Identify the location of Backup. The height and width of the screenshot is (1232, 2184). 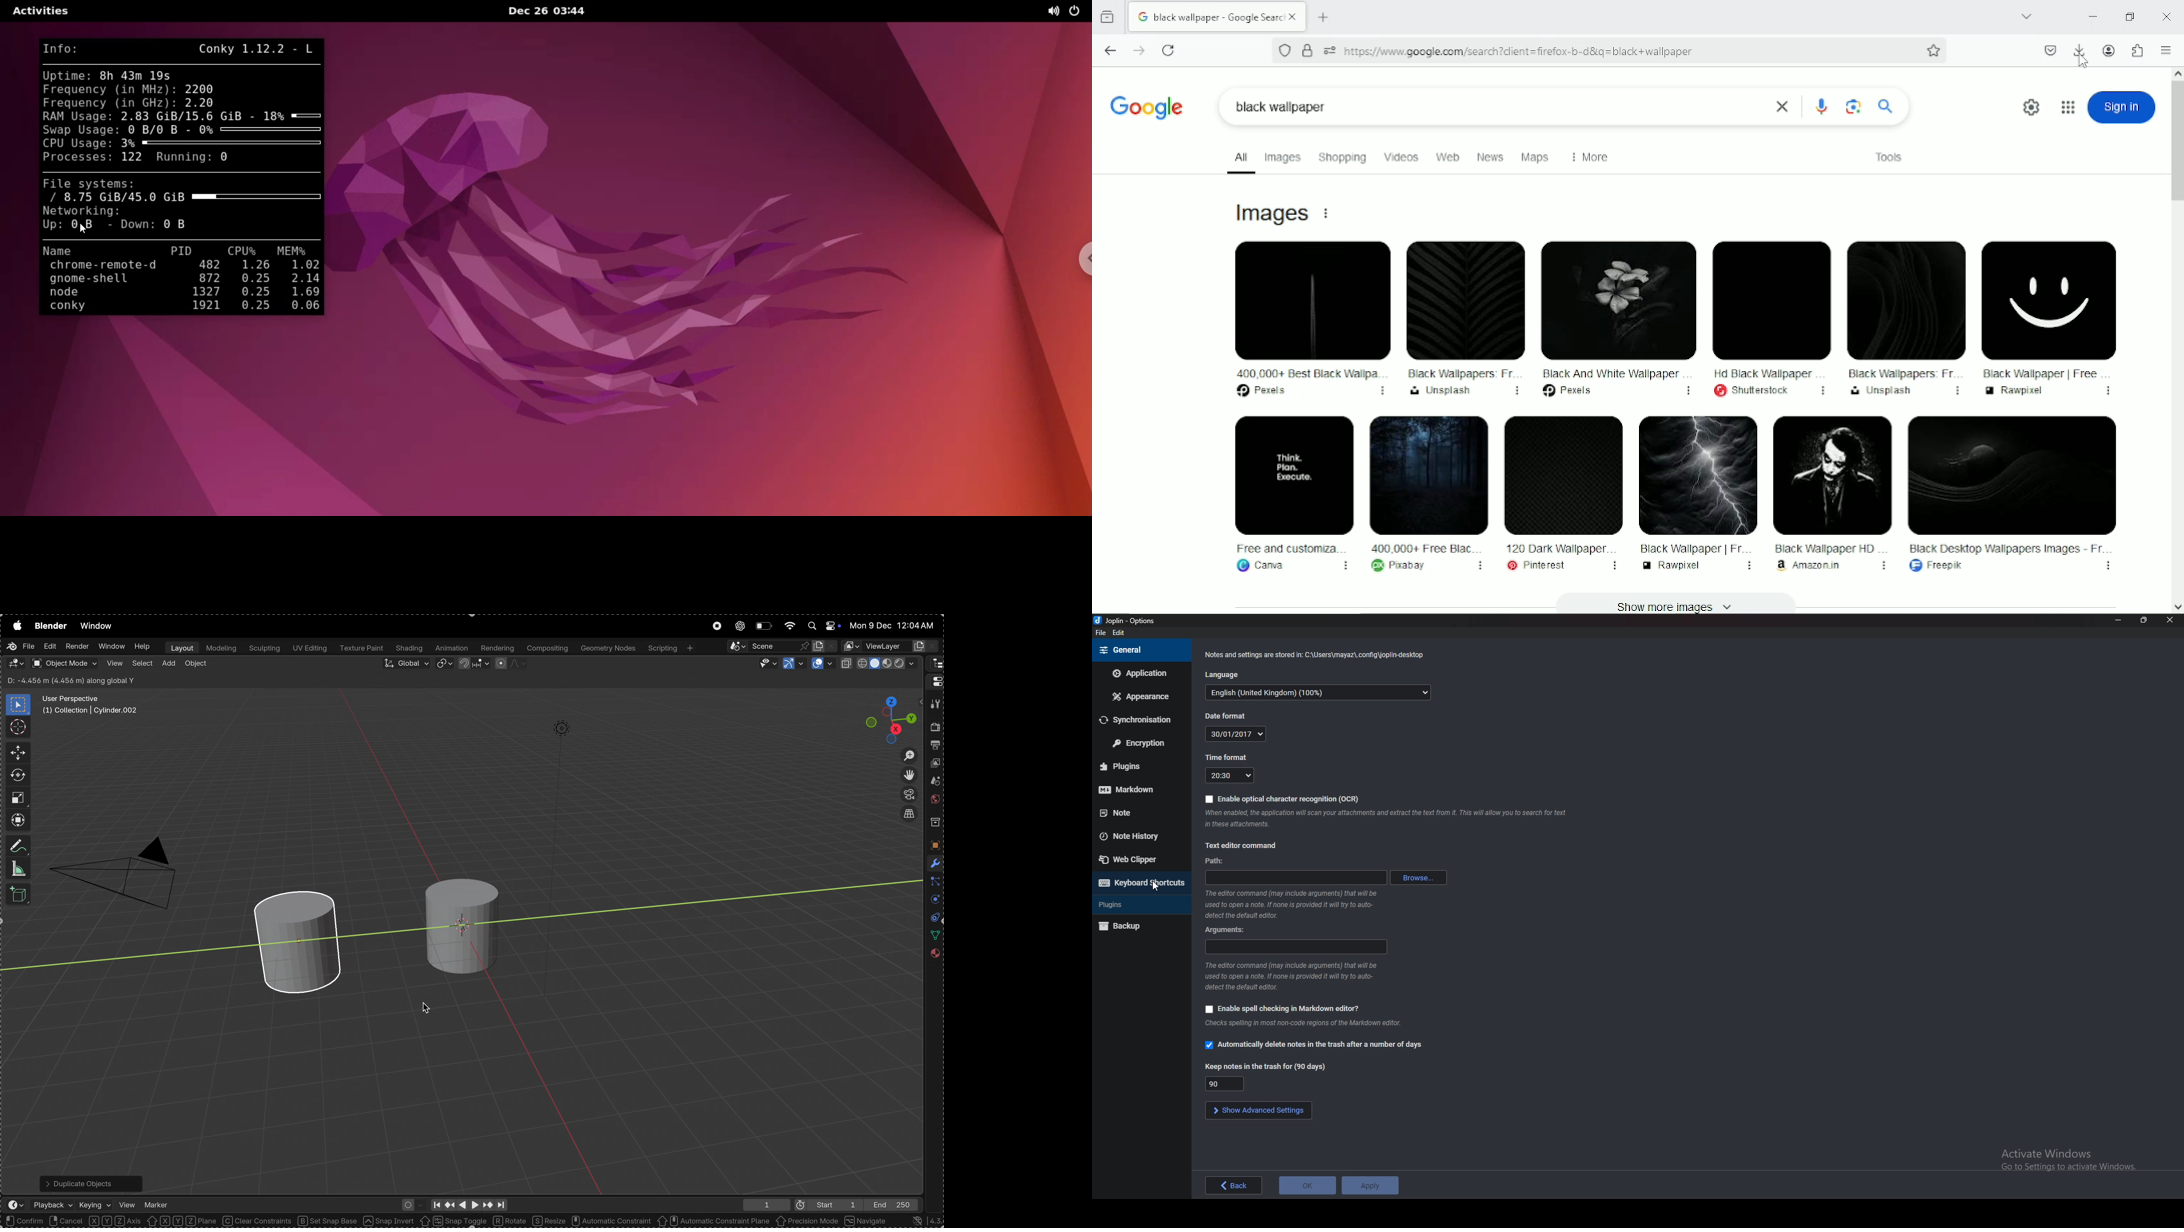
(1139, 926).